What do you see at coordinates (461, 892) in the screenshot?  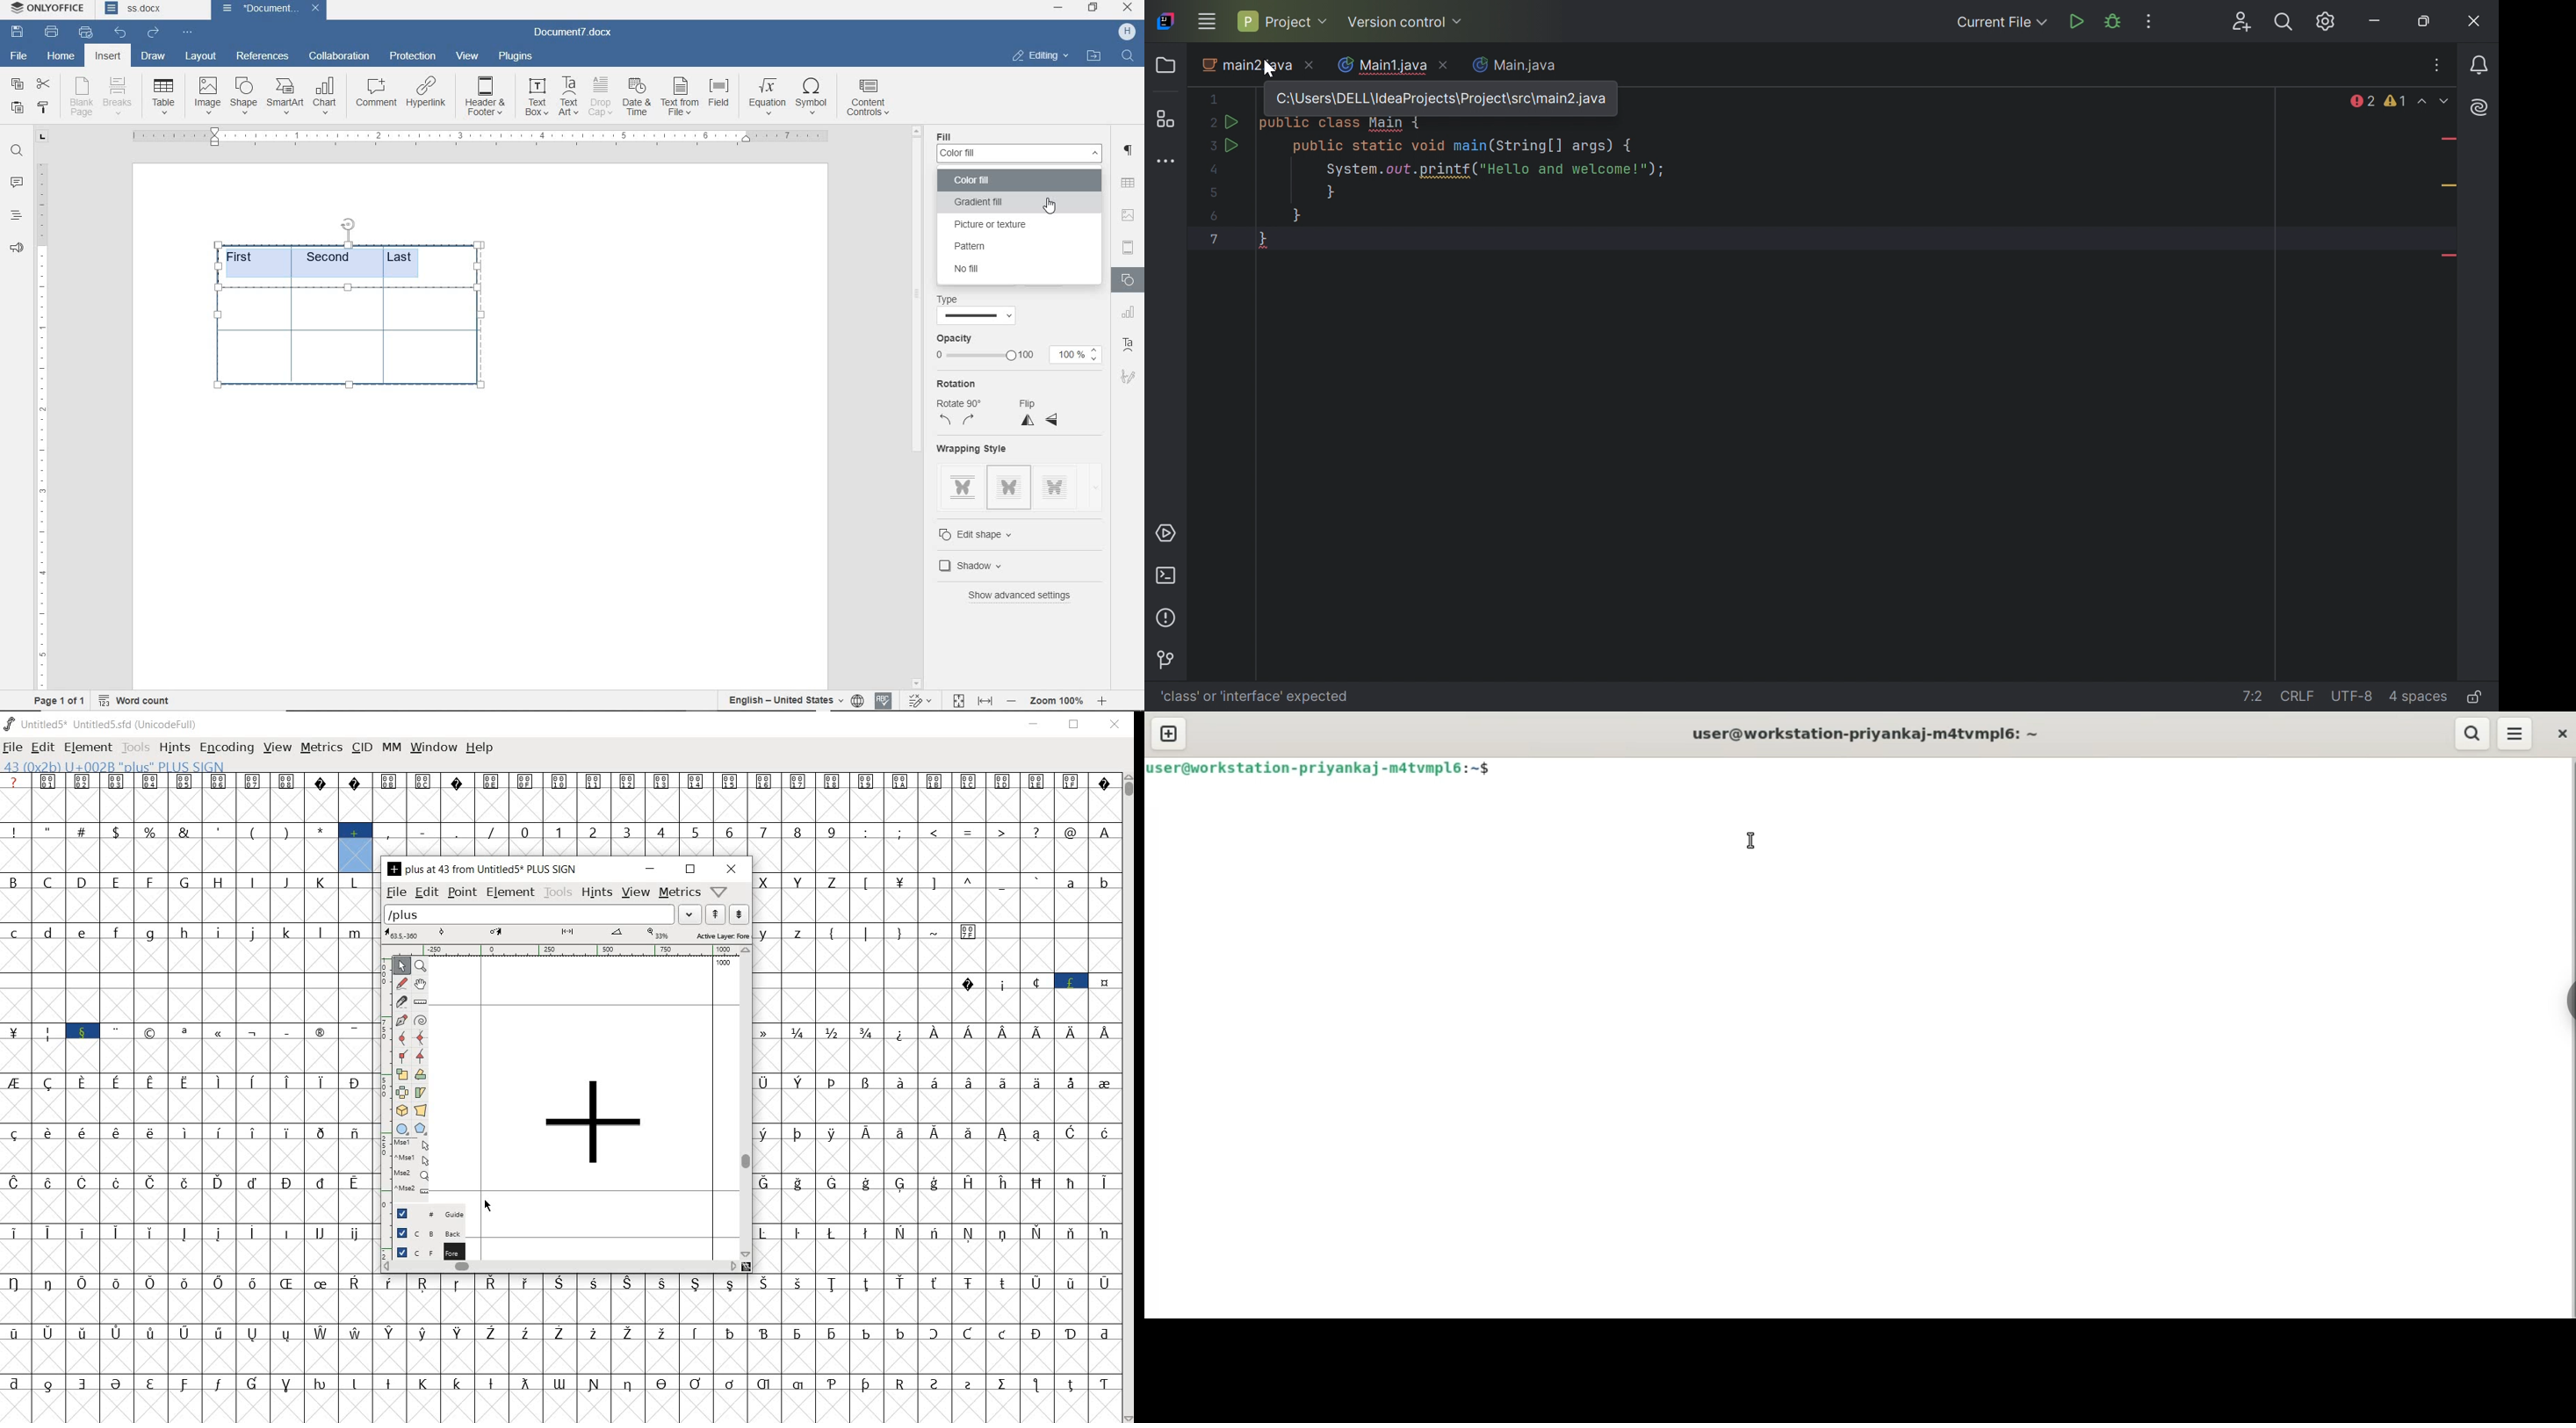 I see `point` at bounding box center [461, 892].